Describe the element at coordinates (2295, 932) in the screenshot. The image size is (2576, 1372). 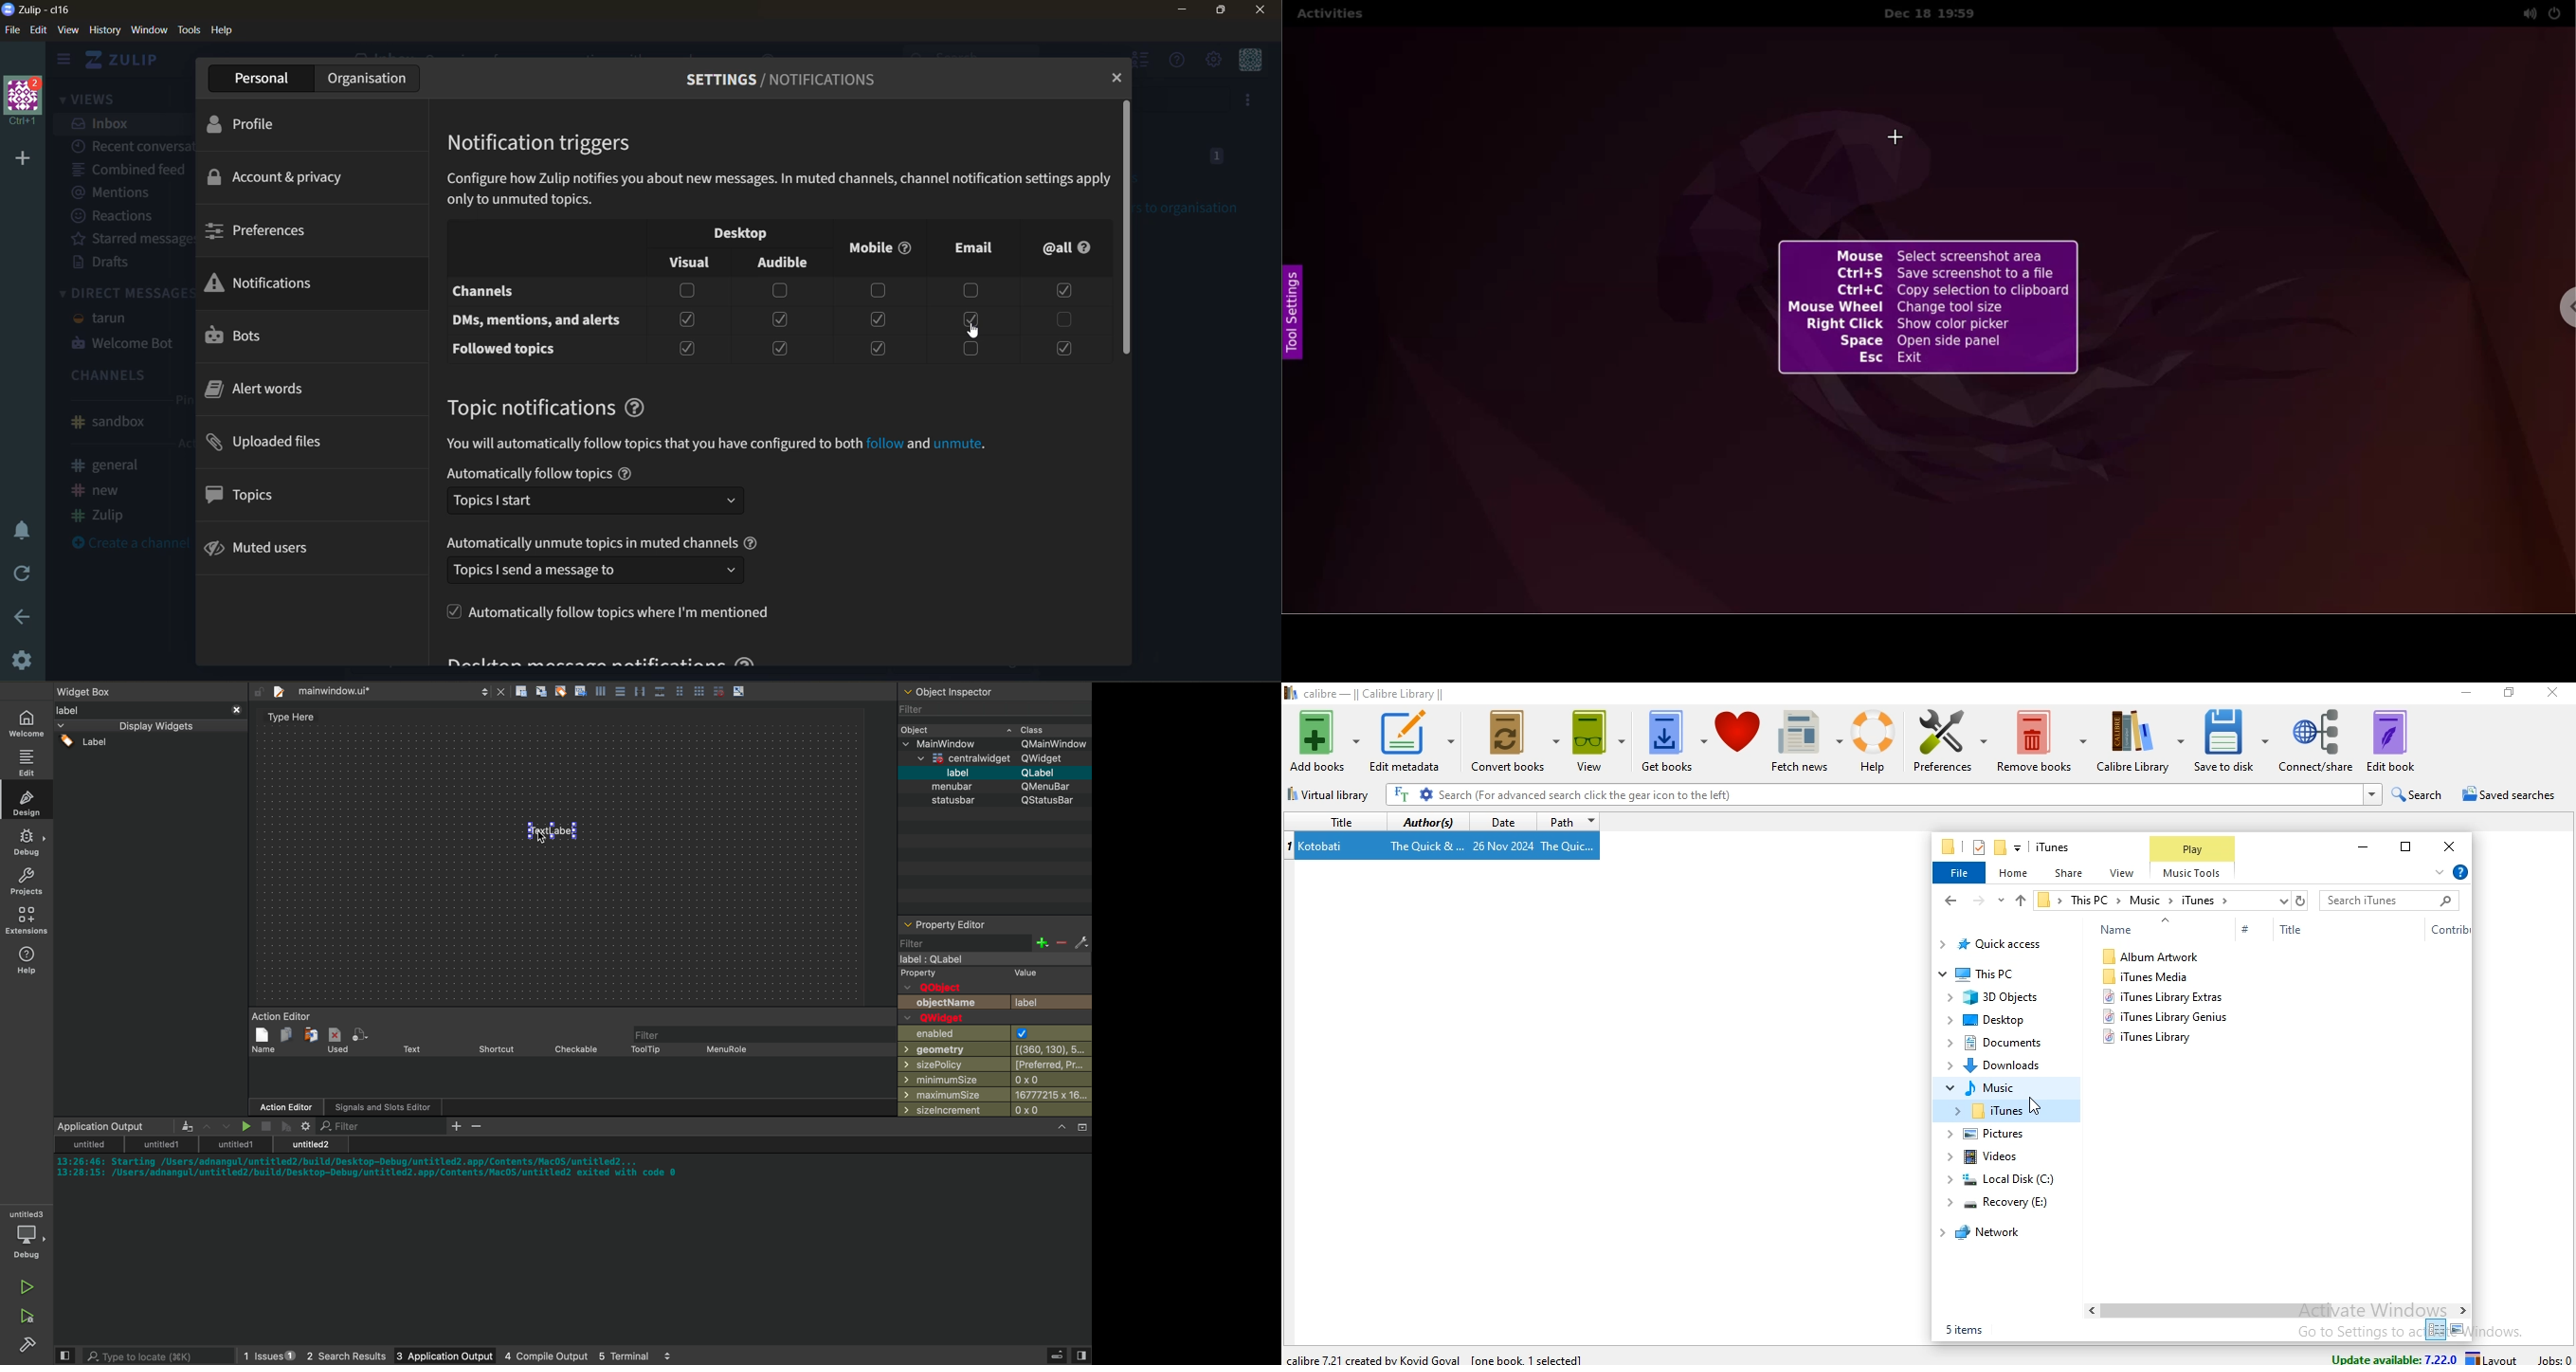
I see `Title` at that location.